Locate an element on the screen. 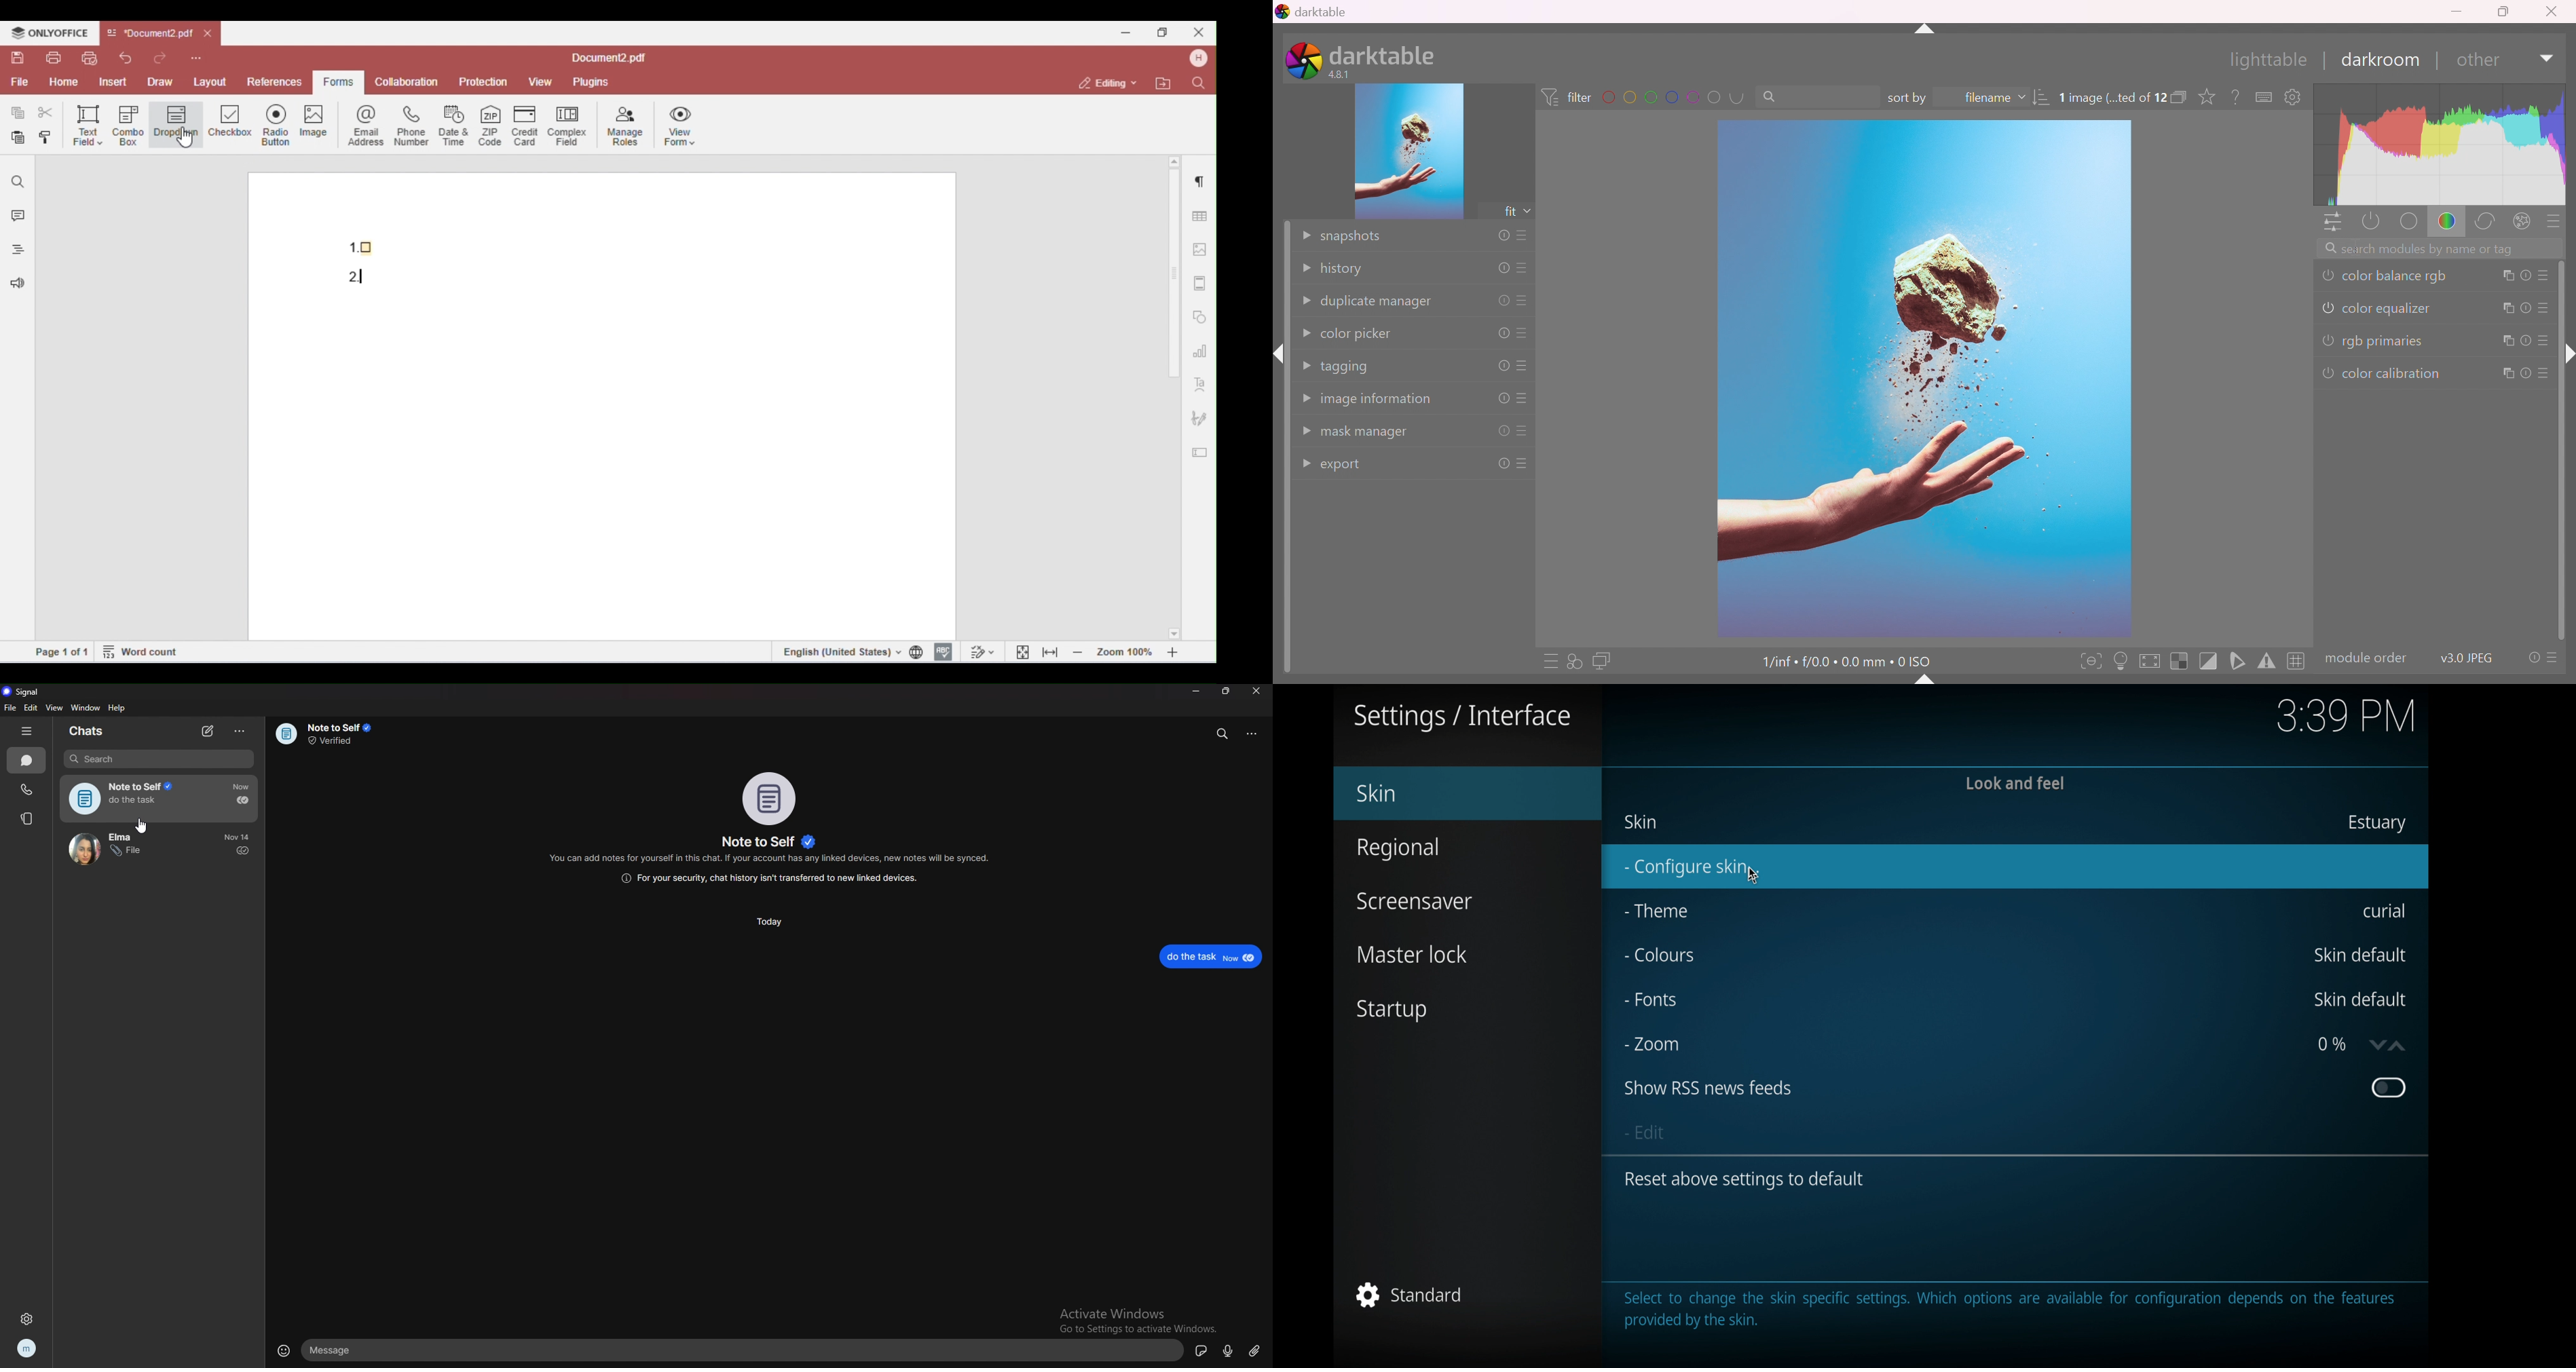 This screenshot has height=1372, width=2576.  is located at coordinates (2023, 96).